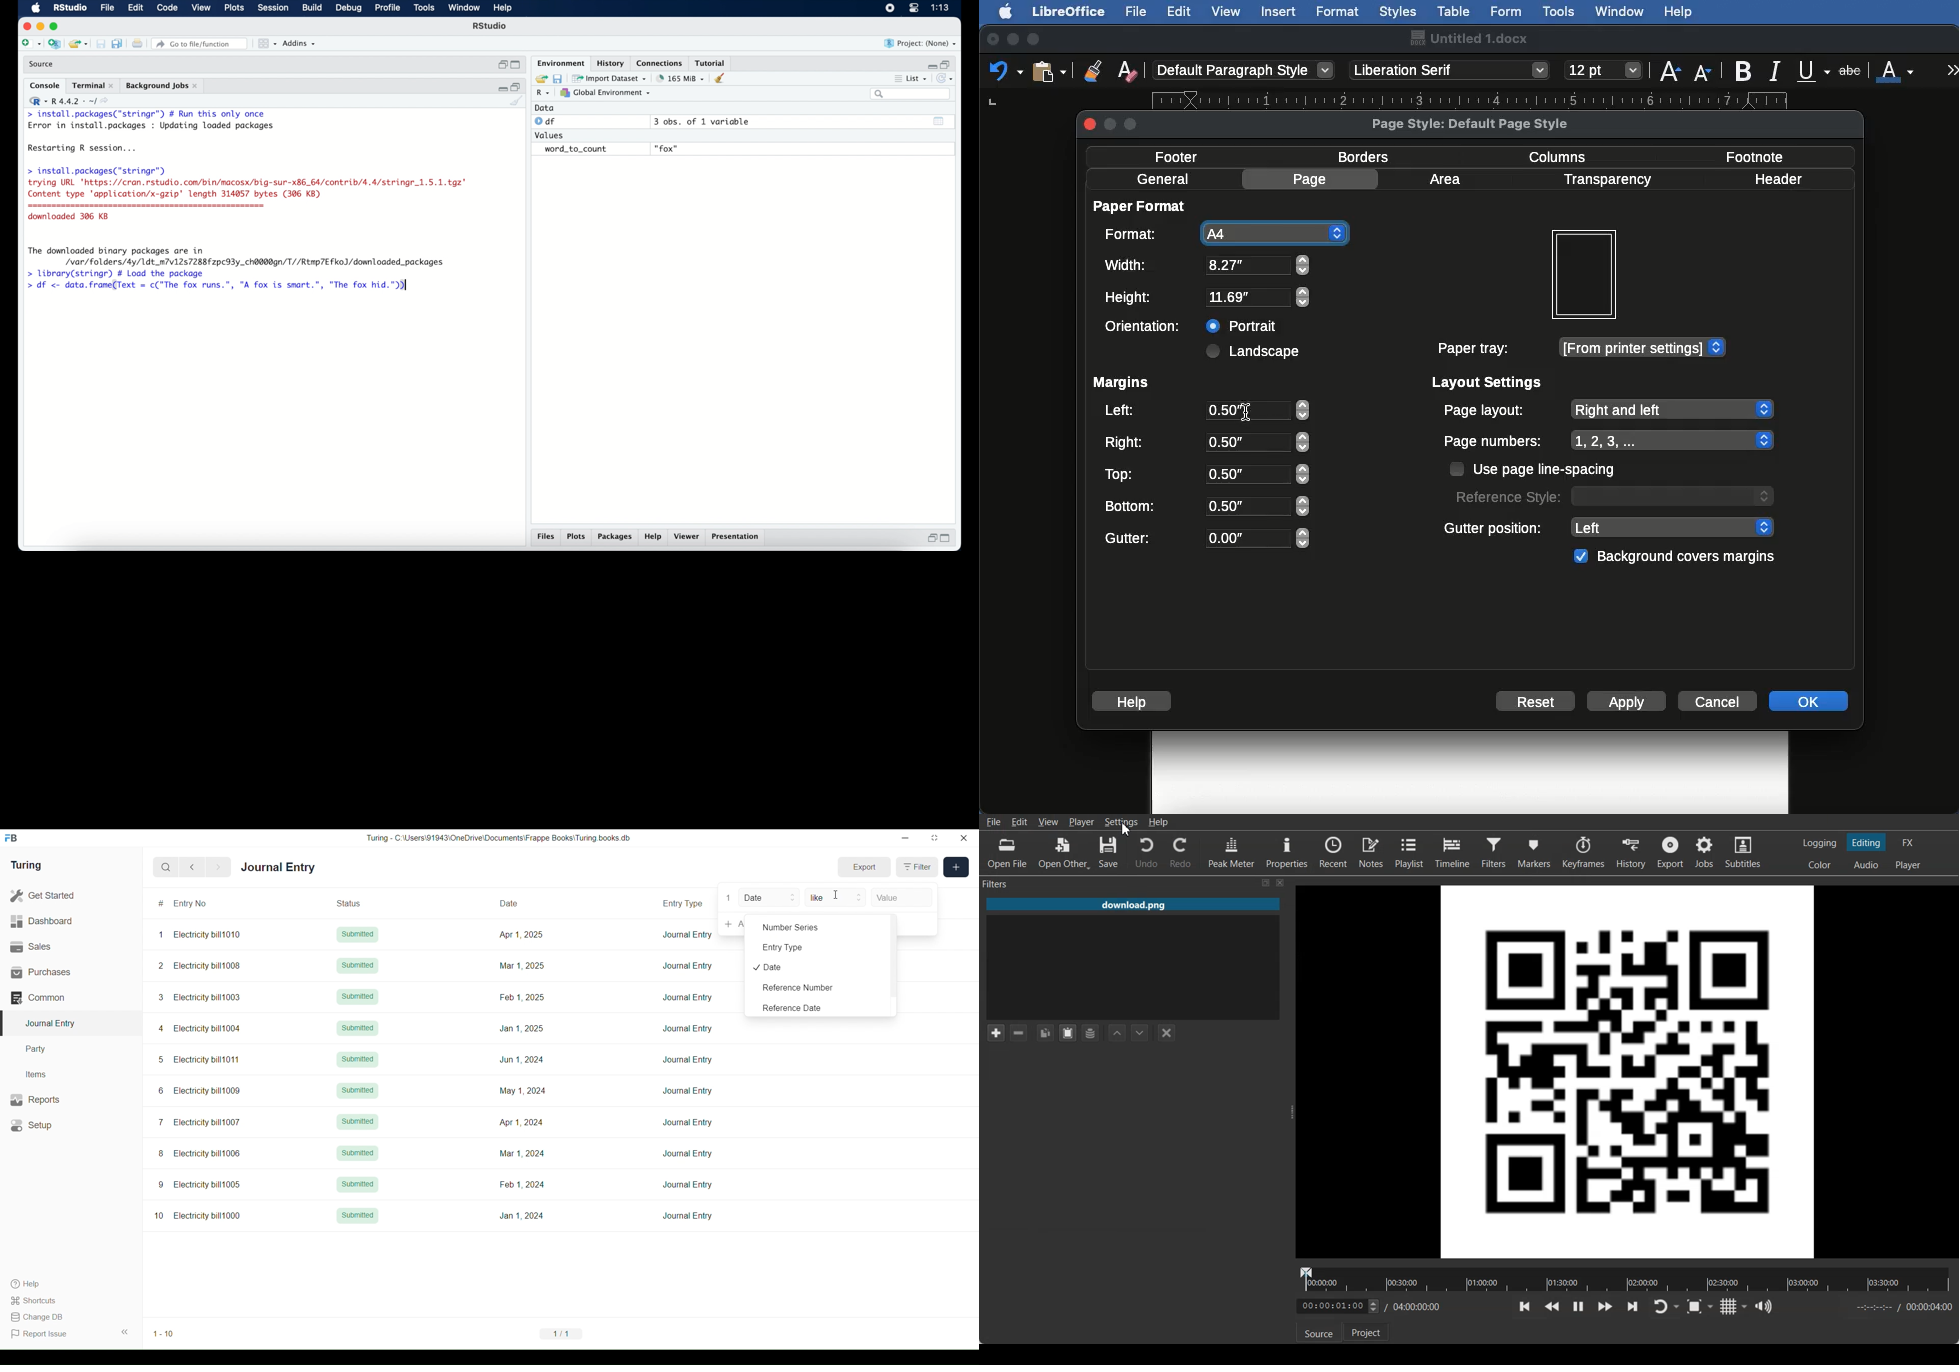  What do you see at coordinates (544, 93) in the screenshot?
I see `R` at bounding box center [544, 93].